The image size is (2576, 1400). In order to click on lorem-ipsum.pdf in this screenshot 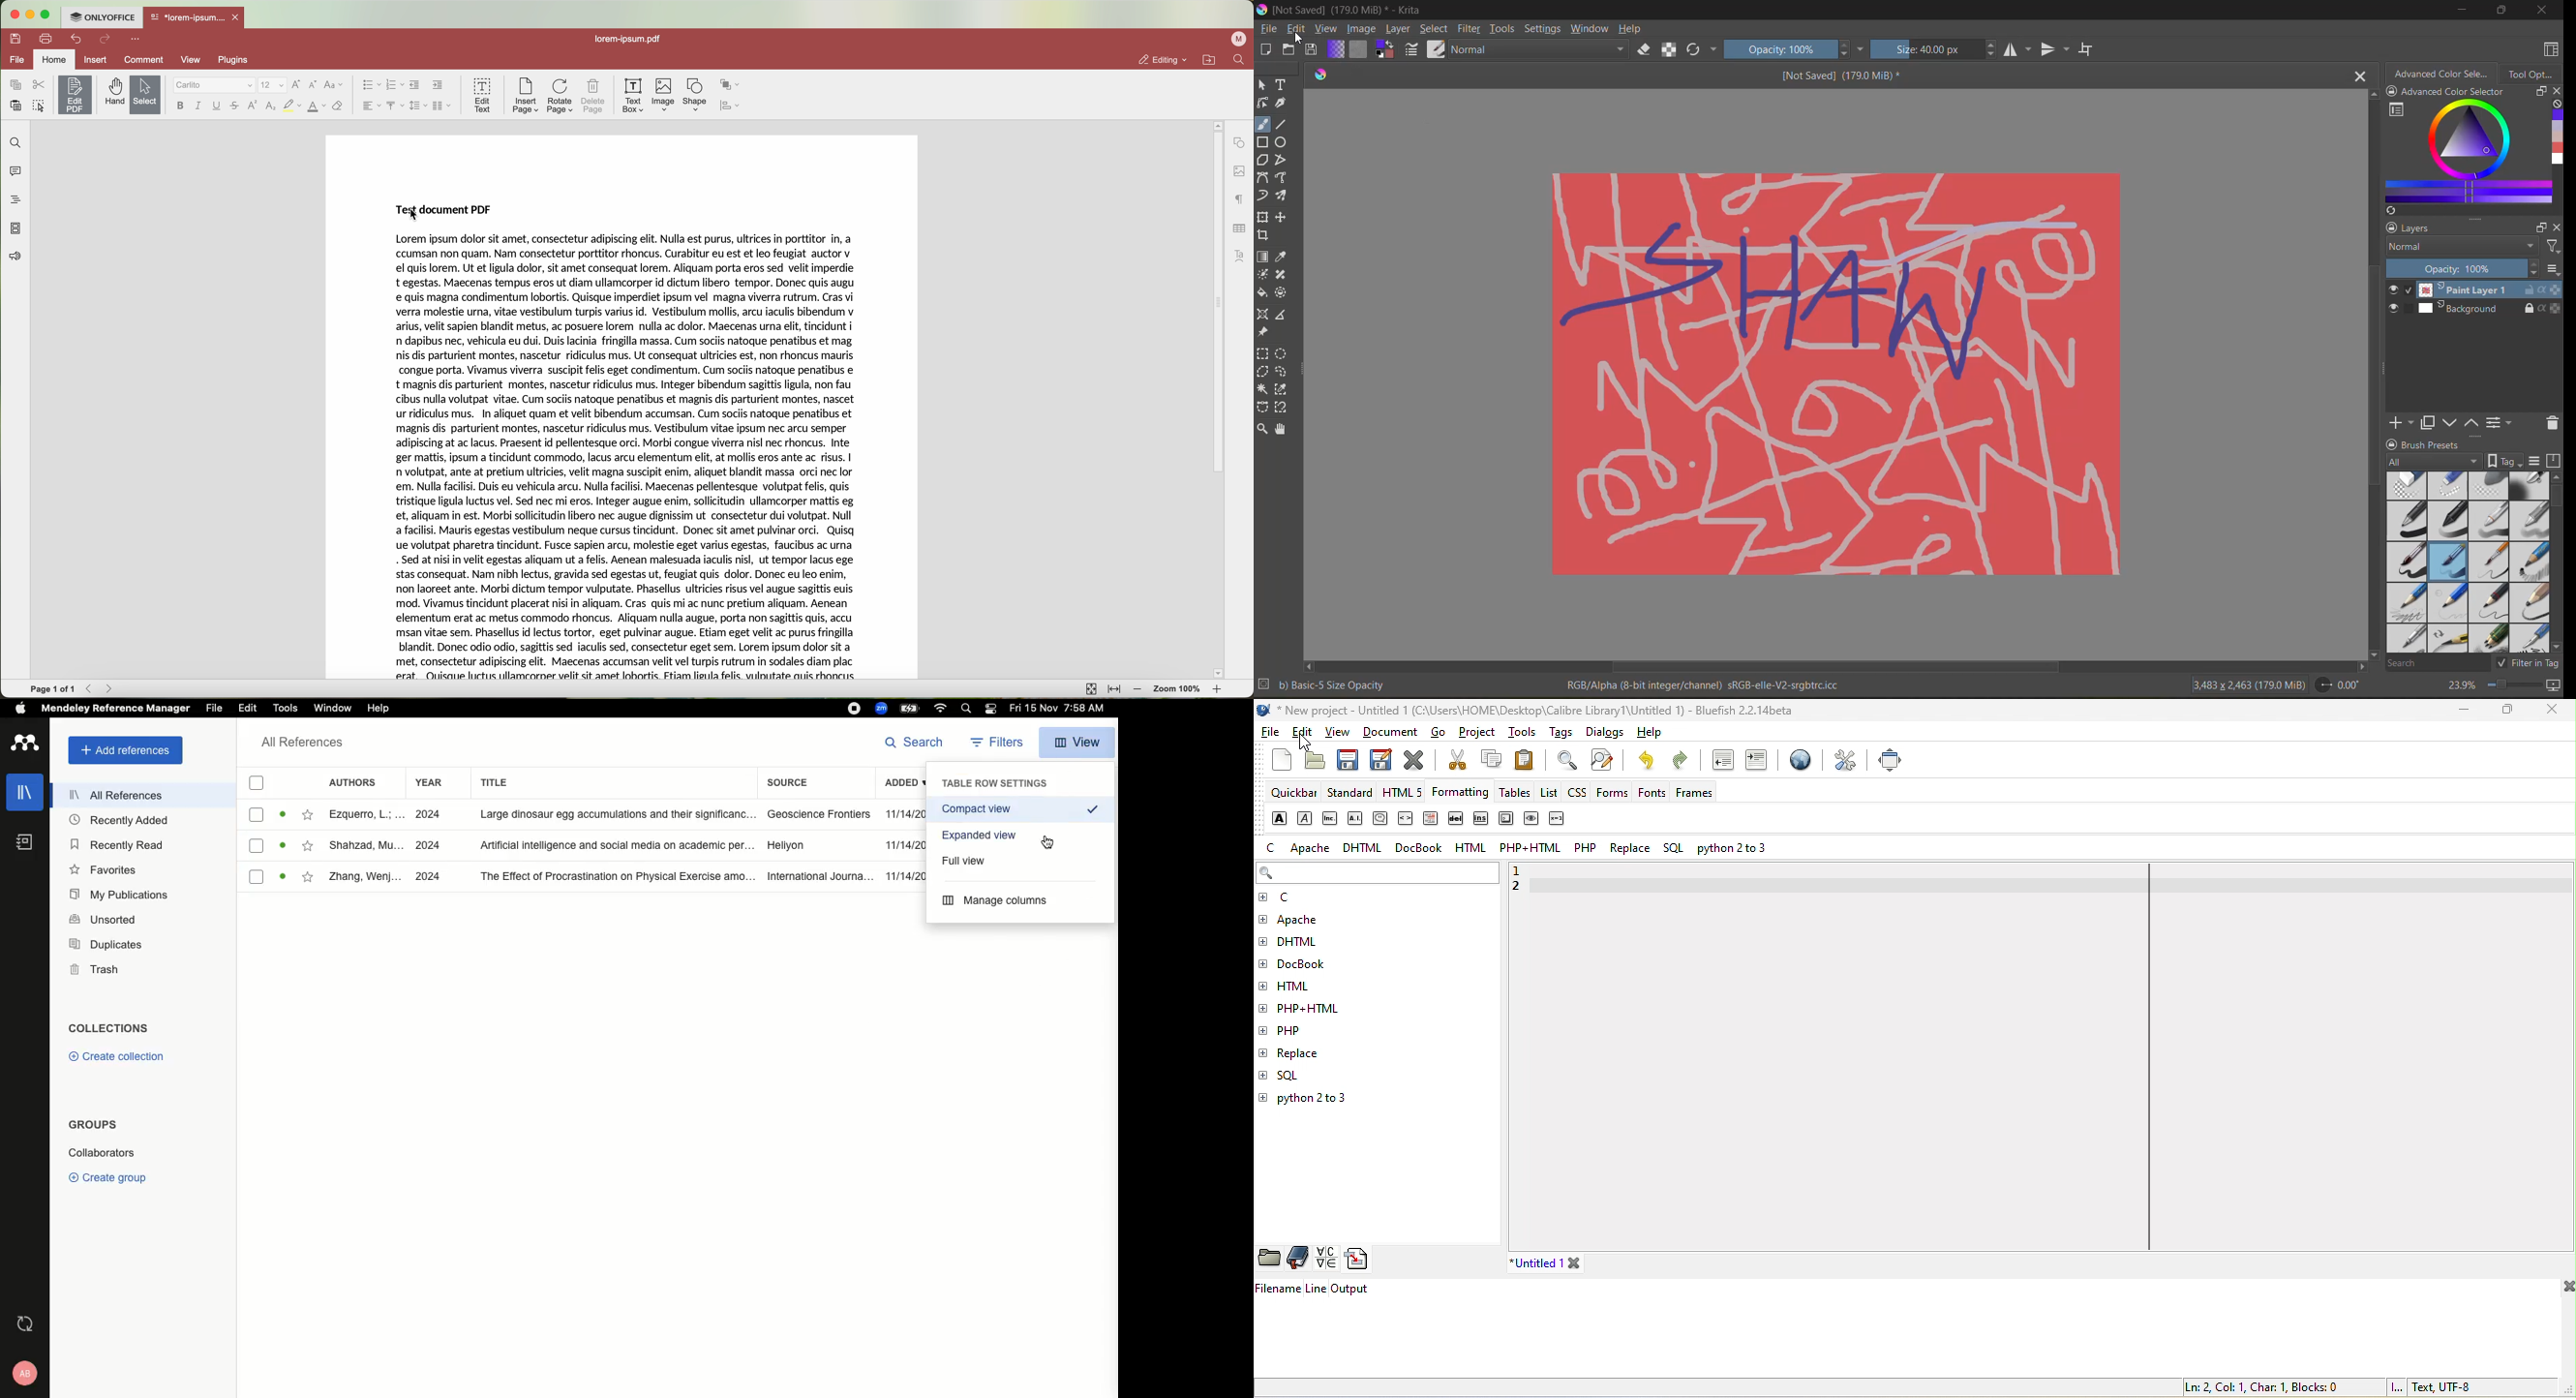, I will do `click(627, 40)`.